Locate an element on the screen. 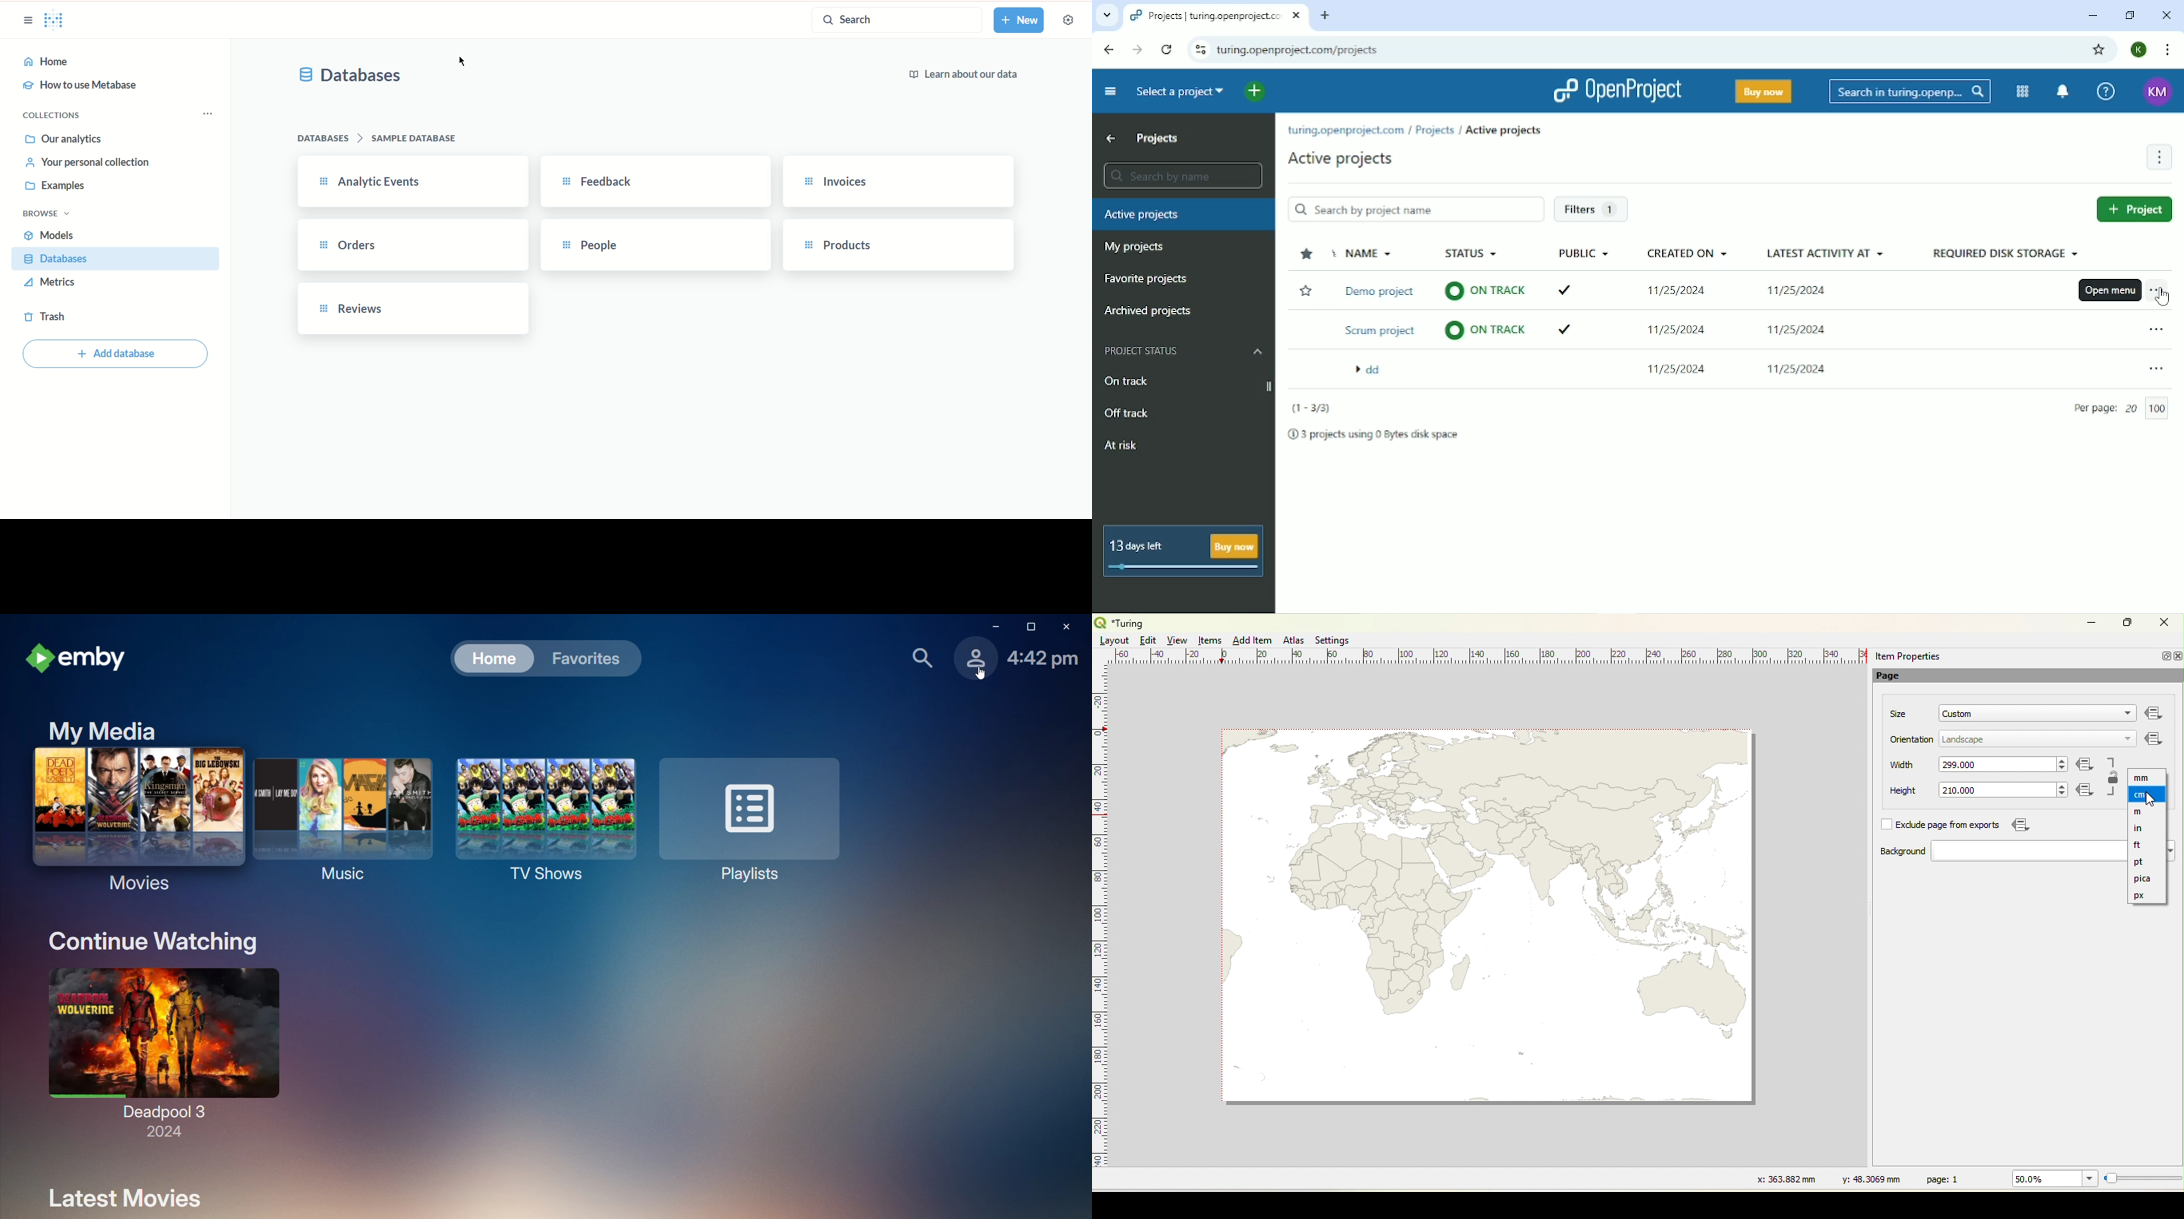 The image size is (2184, 1232). Items is located at coordinates (1211, 641).